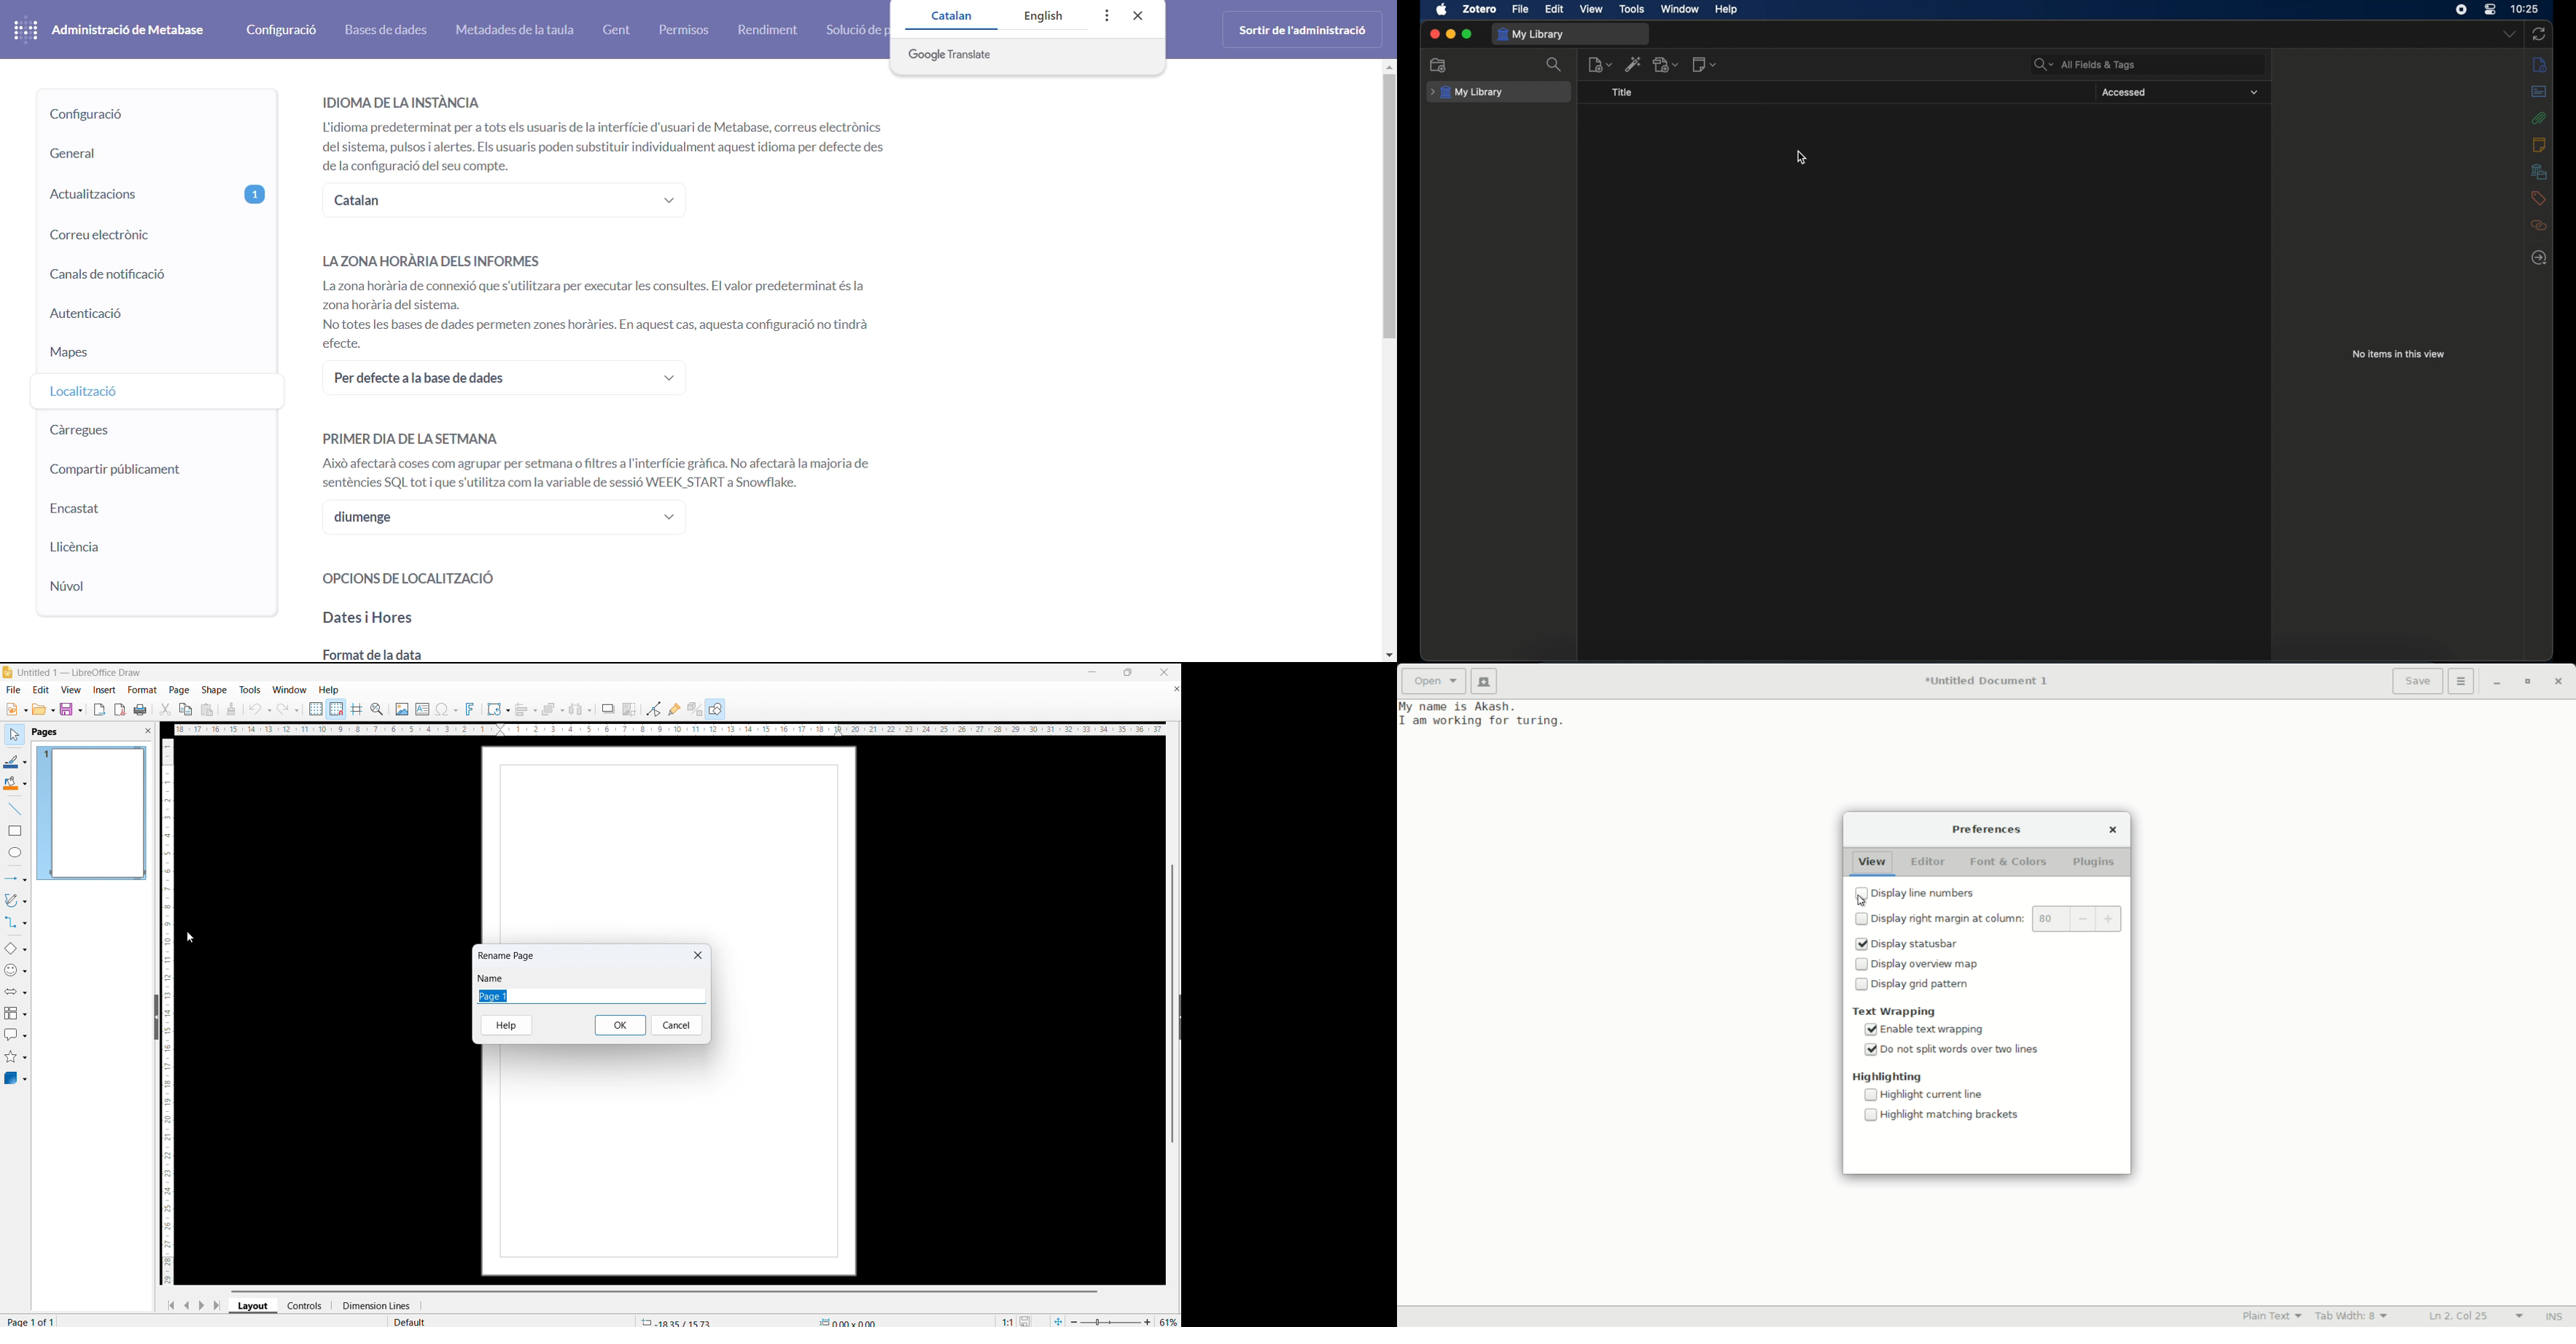 This screenshot has height=1344, width=2576. Describe the element at coordinates (7, 672) in the screenshot. I see `logo` at that location.